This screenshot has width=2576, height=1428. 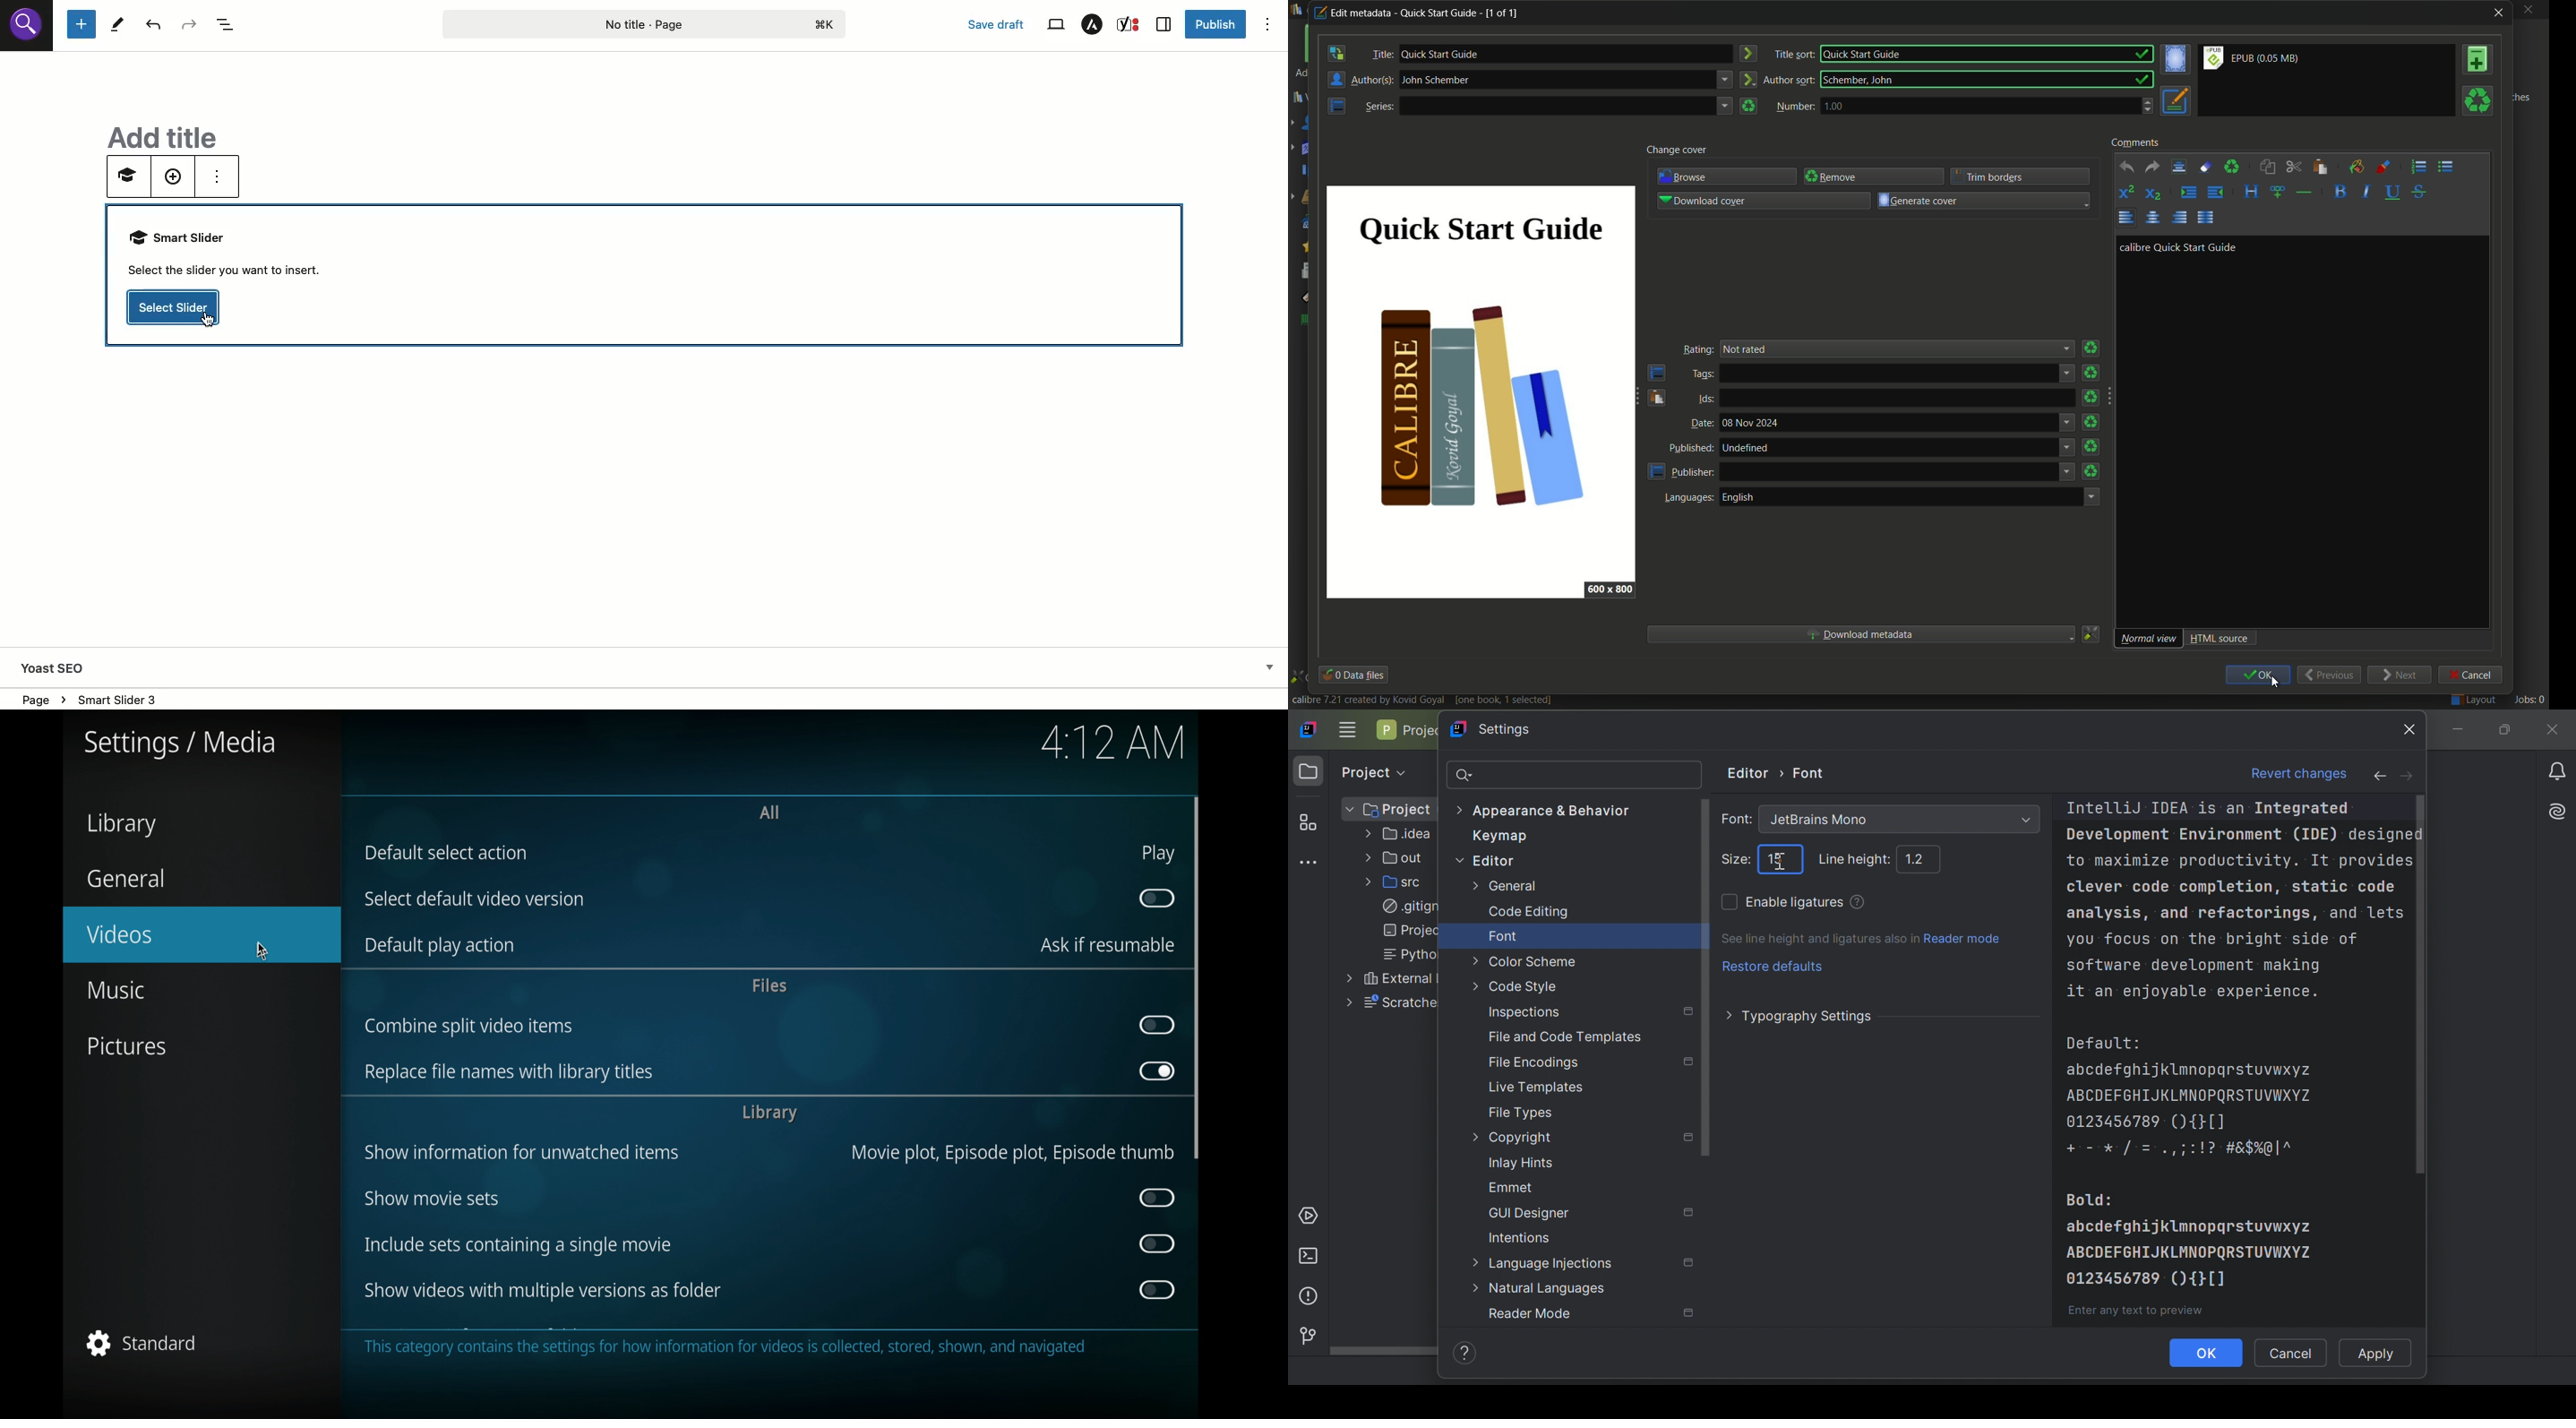 I want to click on tags, so click(x=1699, y=375).